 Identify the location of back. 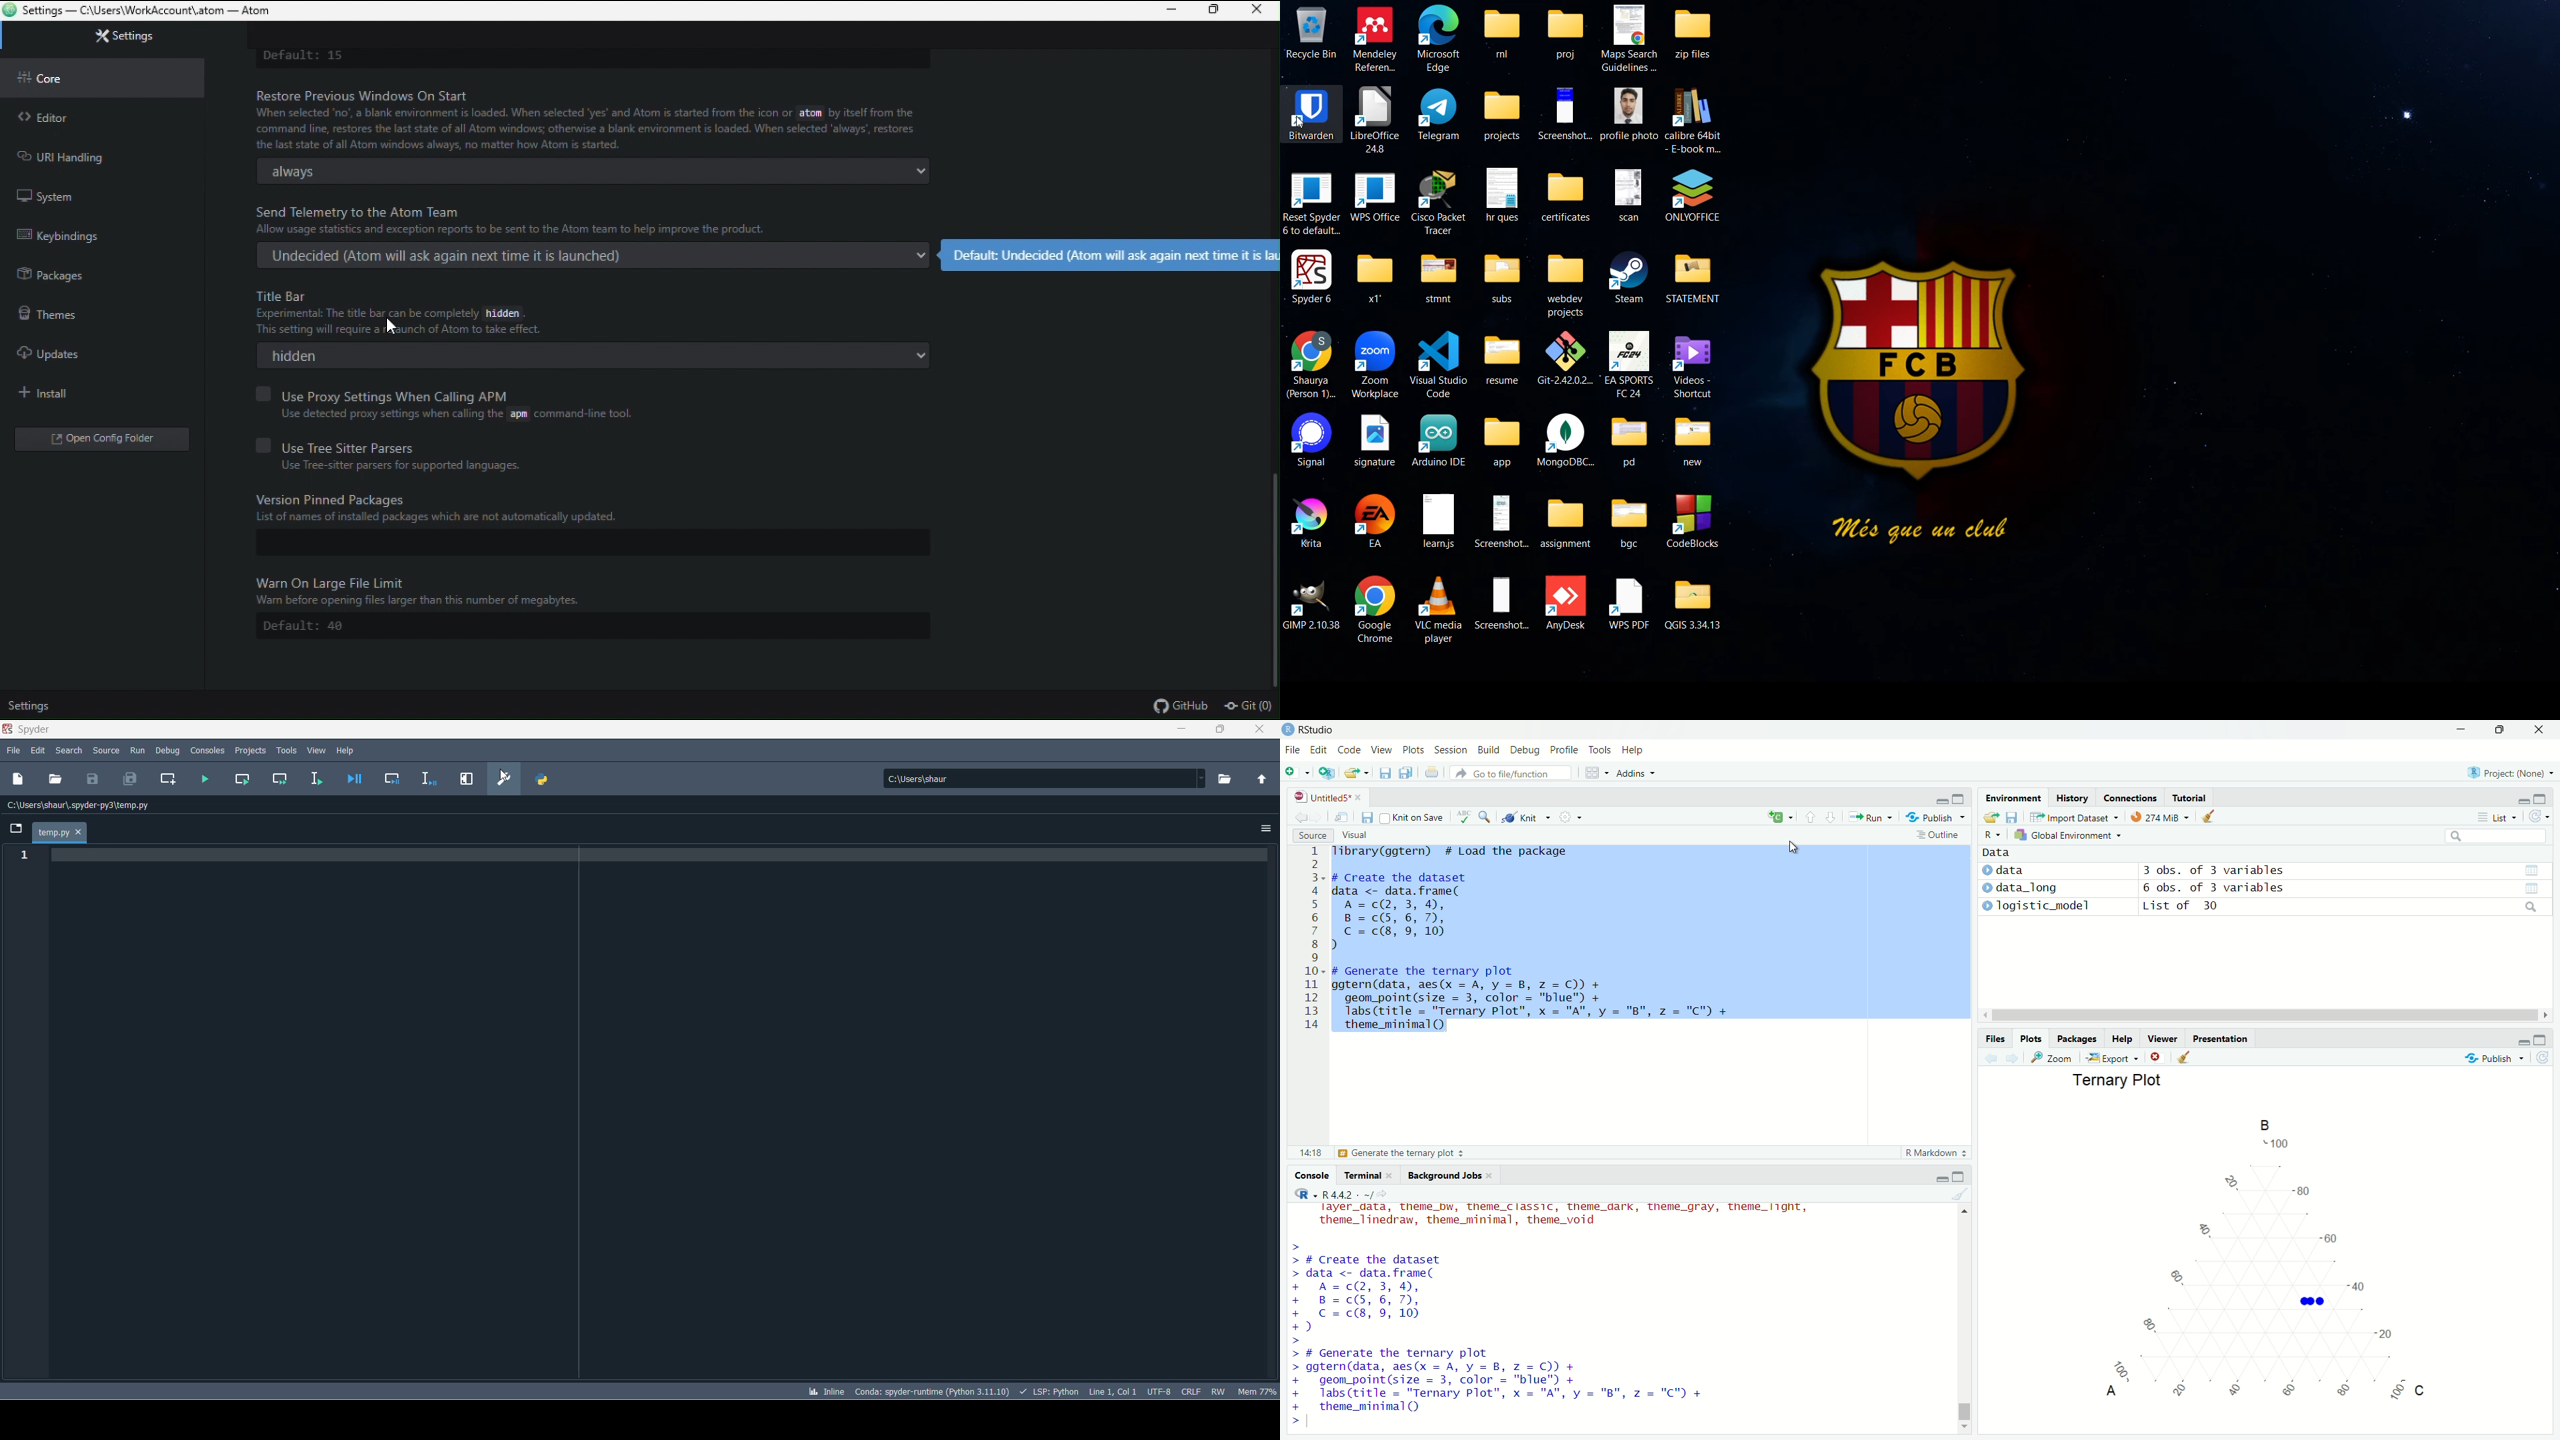
(1299, 815).